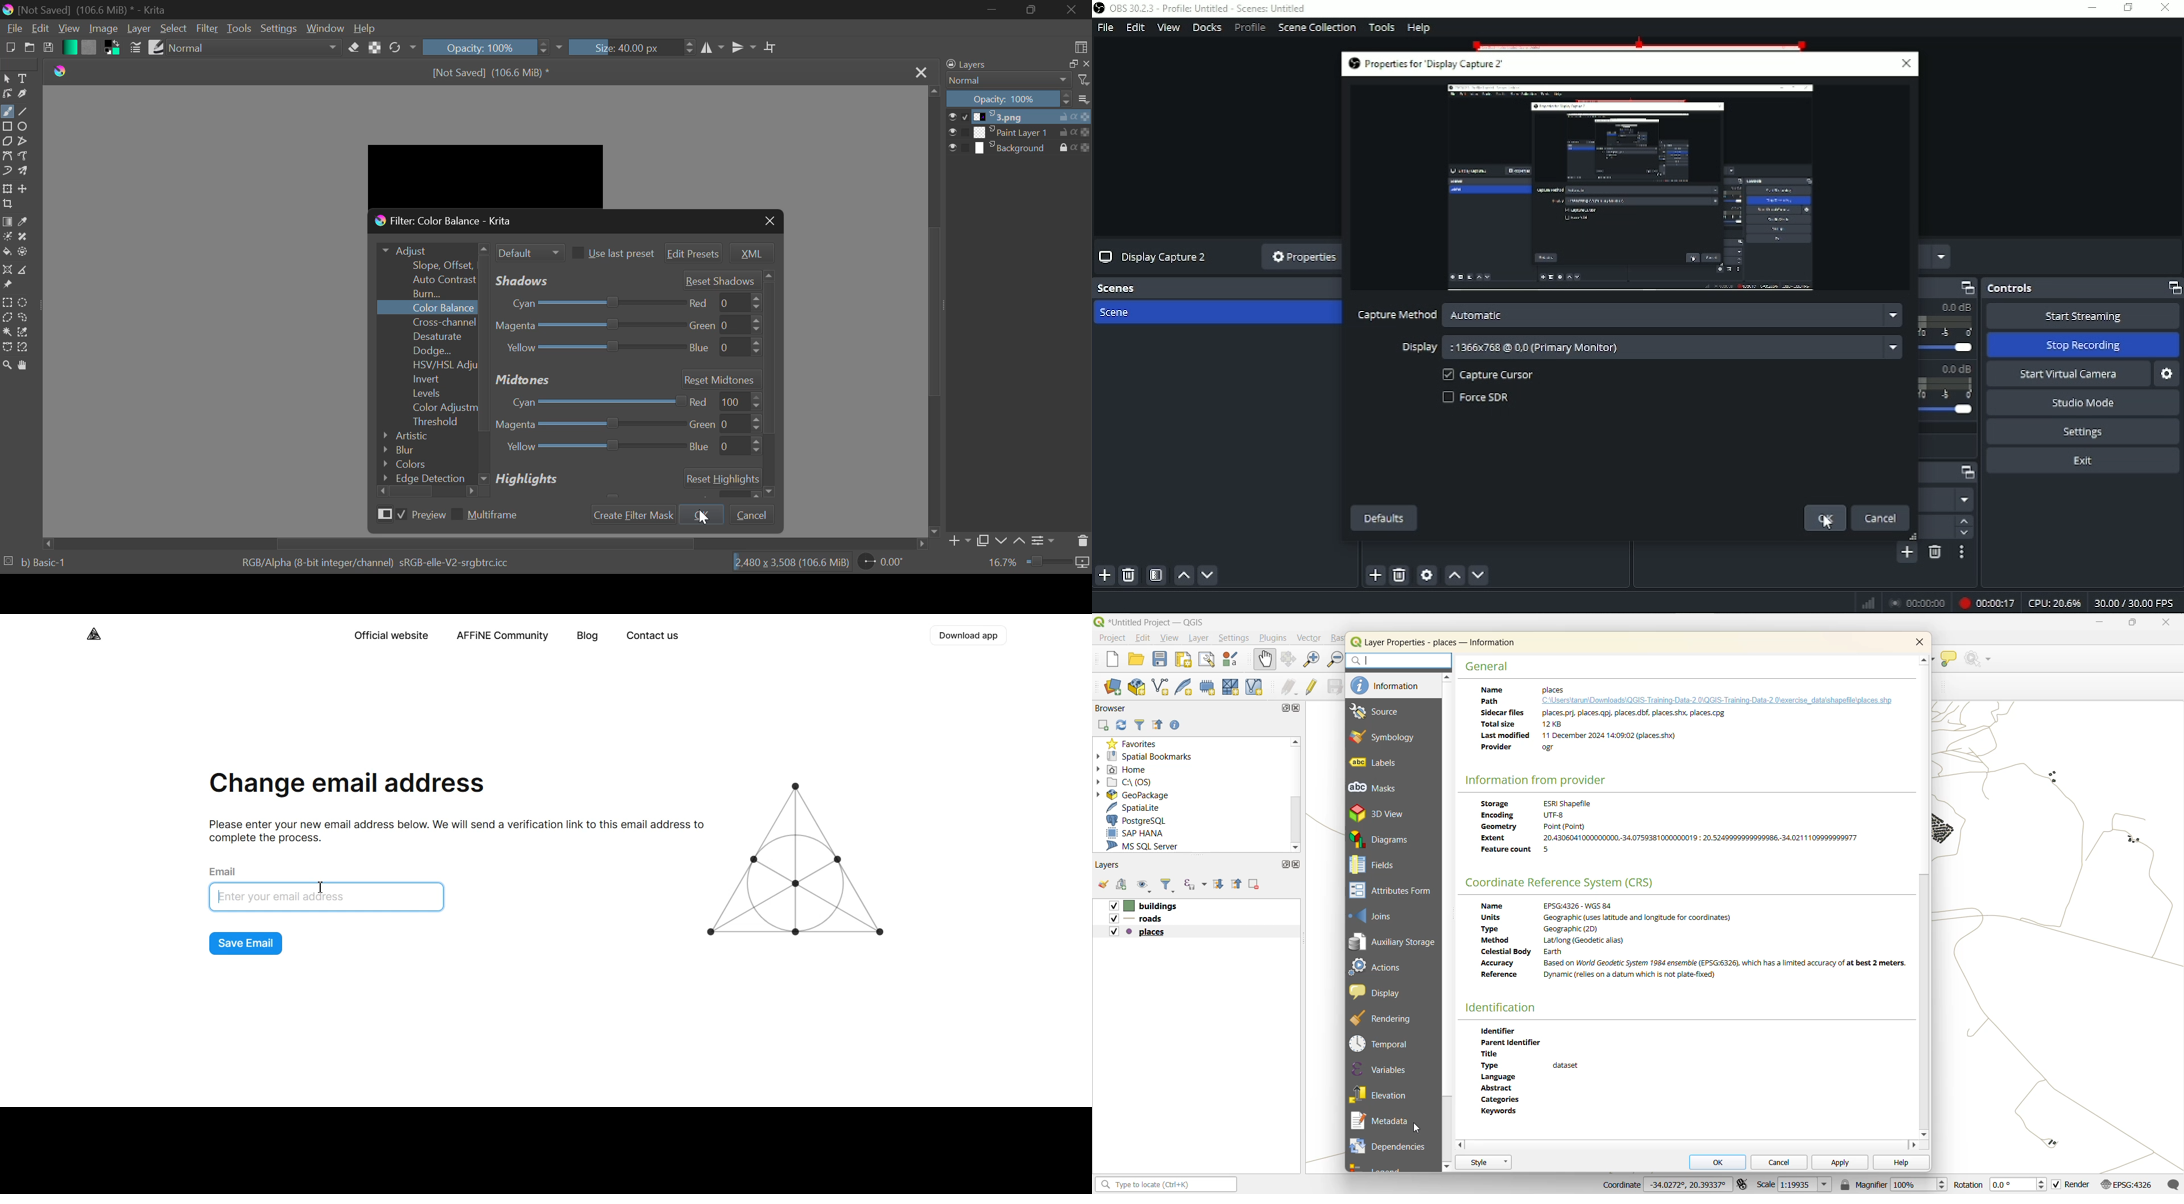 The width and height of the screenshot is (2184, 1204). What do you see at coordinates (1140, 794) in the screenshot?
I see `geopackage` at bounding box center [1140, 794].